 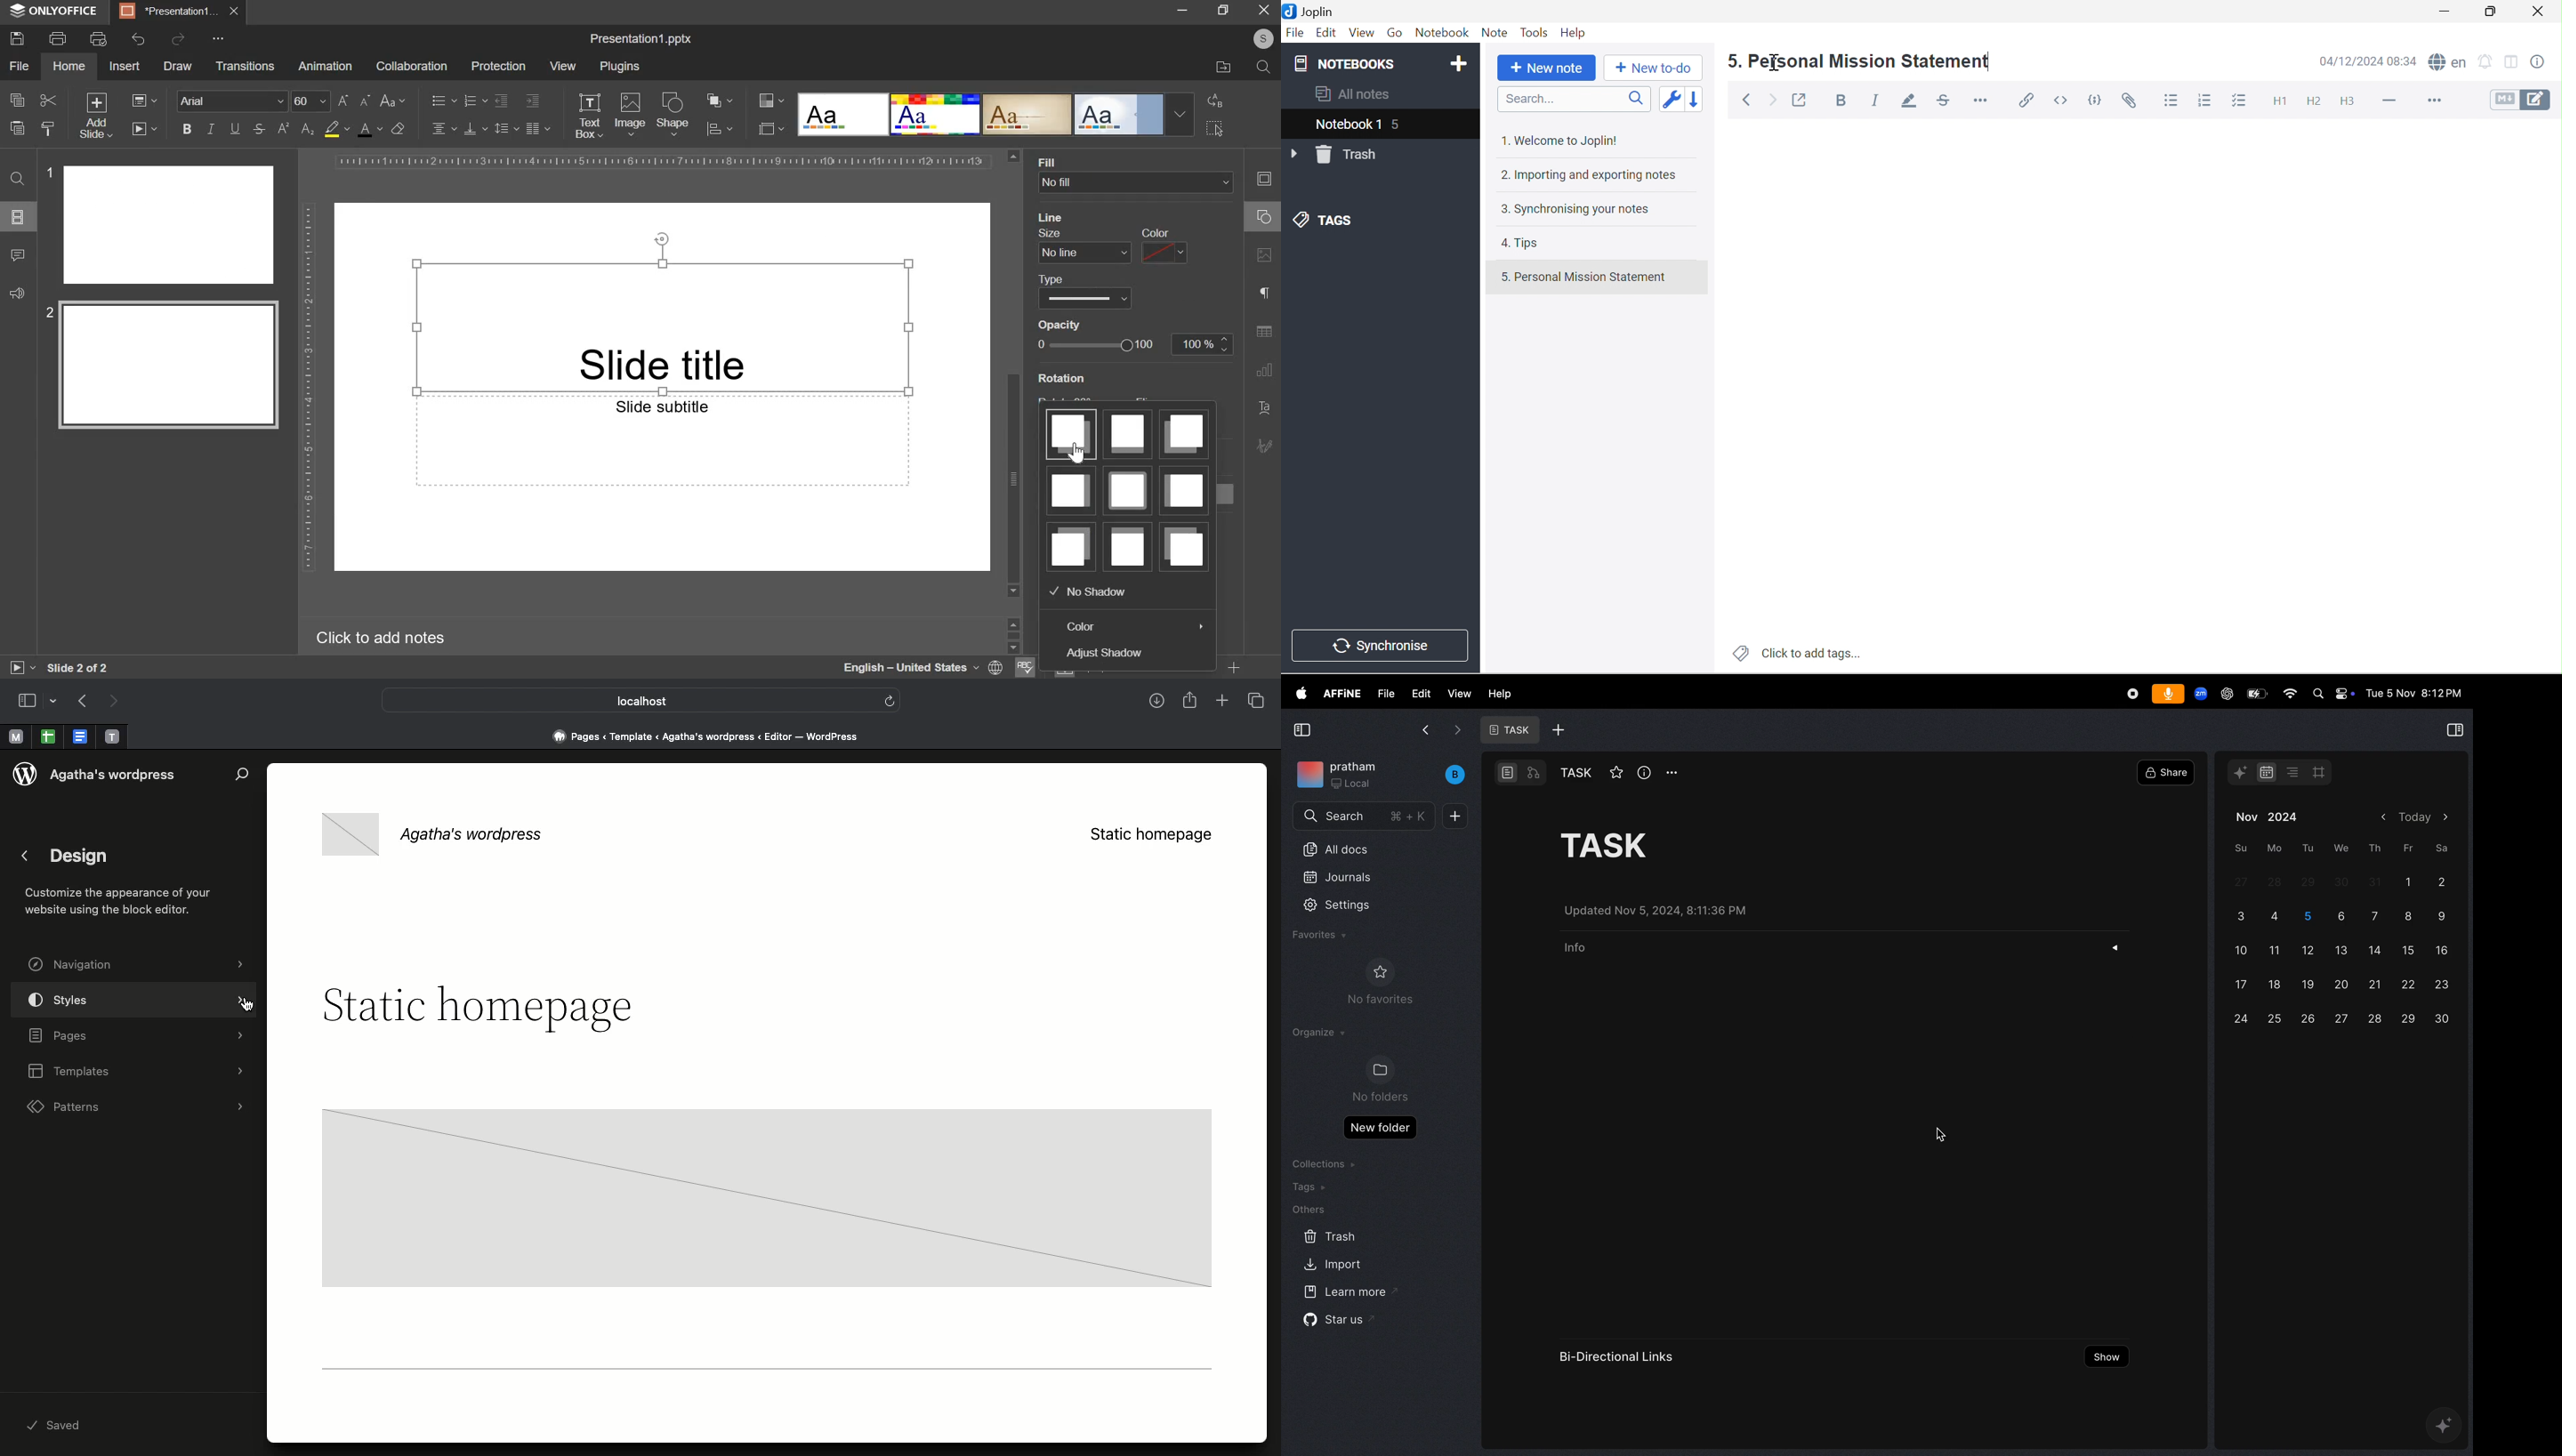 What do you see at coordinates (1308, 1210) in the screenshot?
I see `others` at bounding box center [1308, 1210].